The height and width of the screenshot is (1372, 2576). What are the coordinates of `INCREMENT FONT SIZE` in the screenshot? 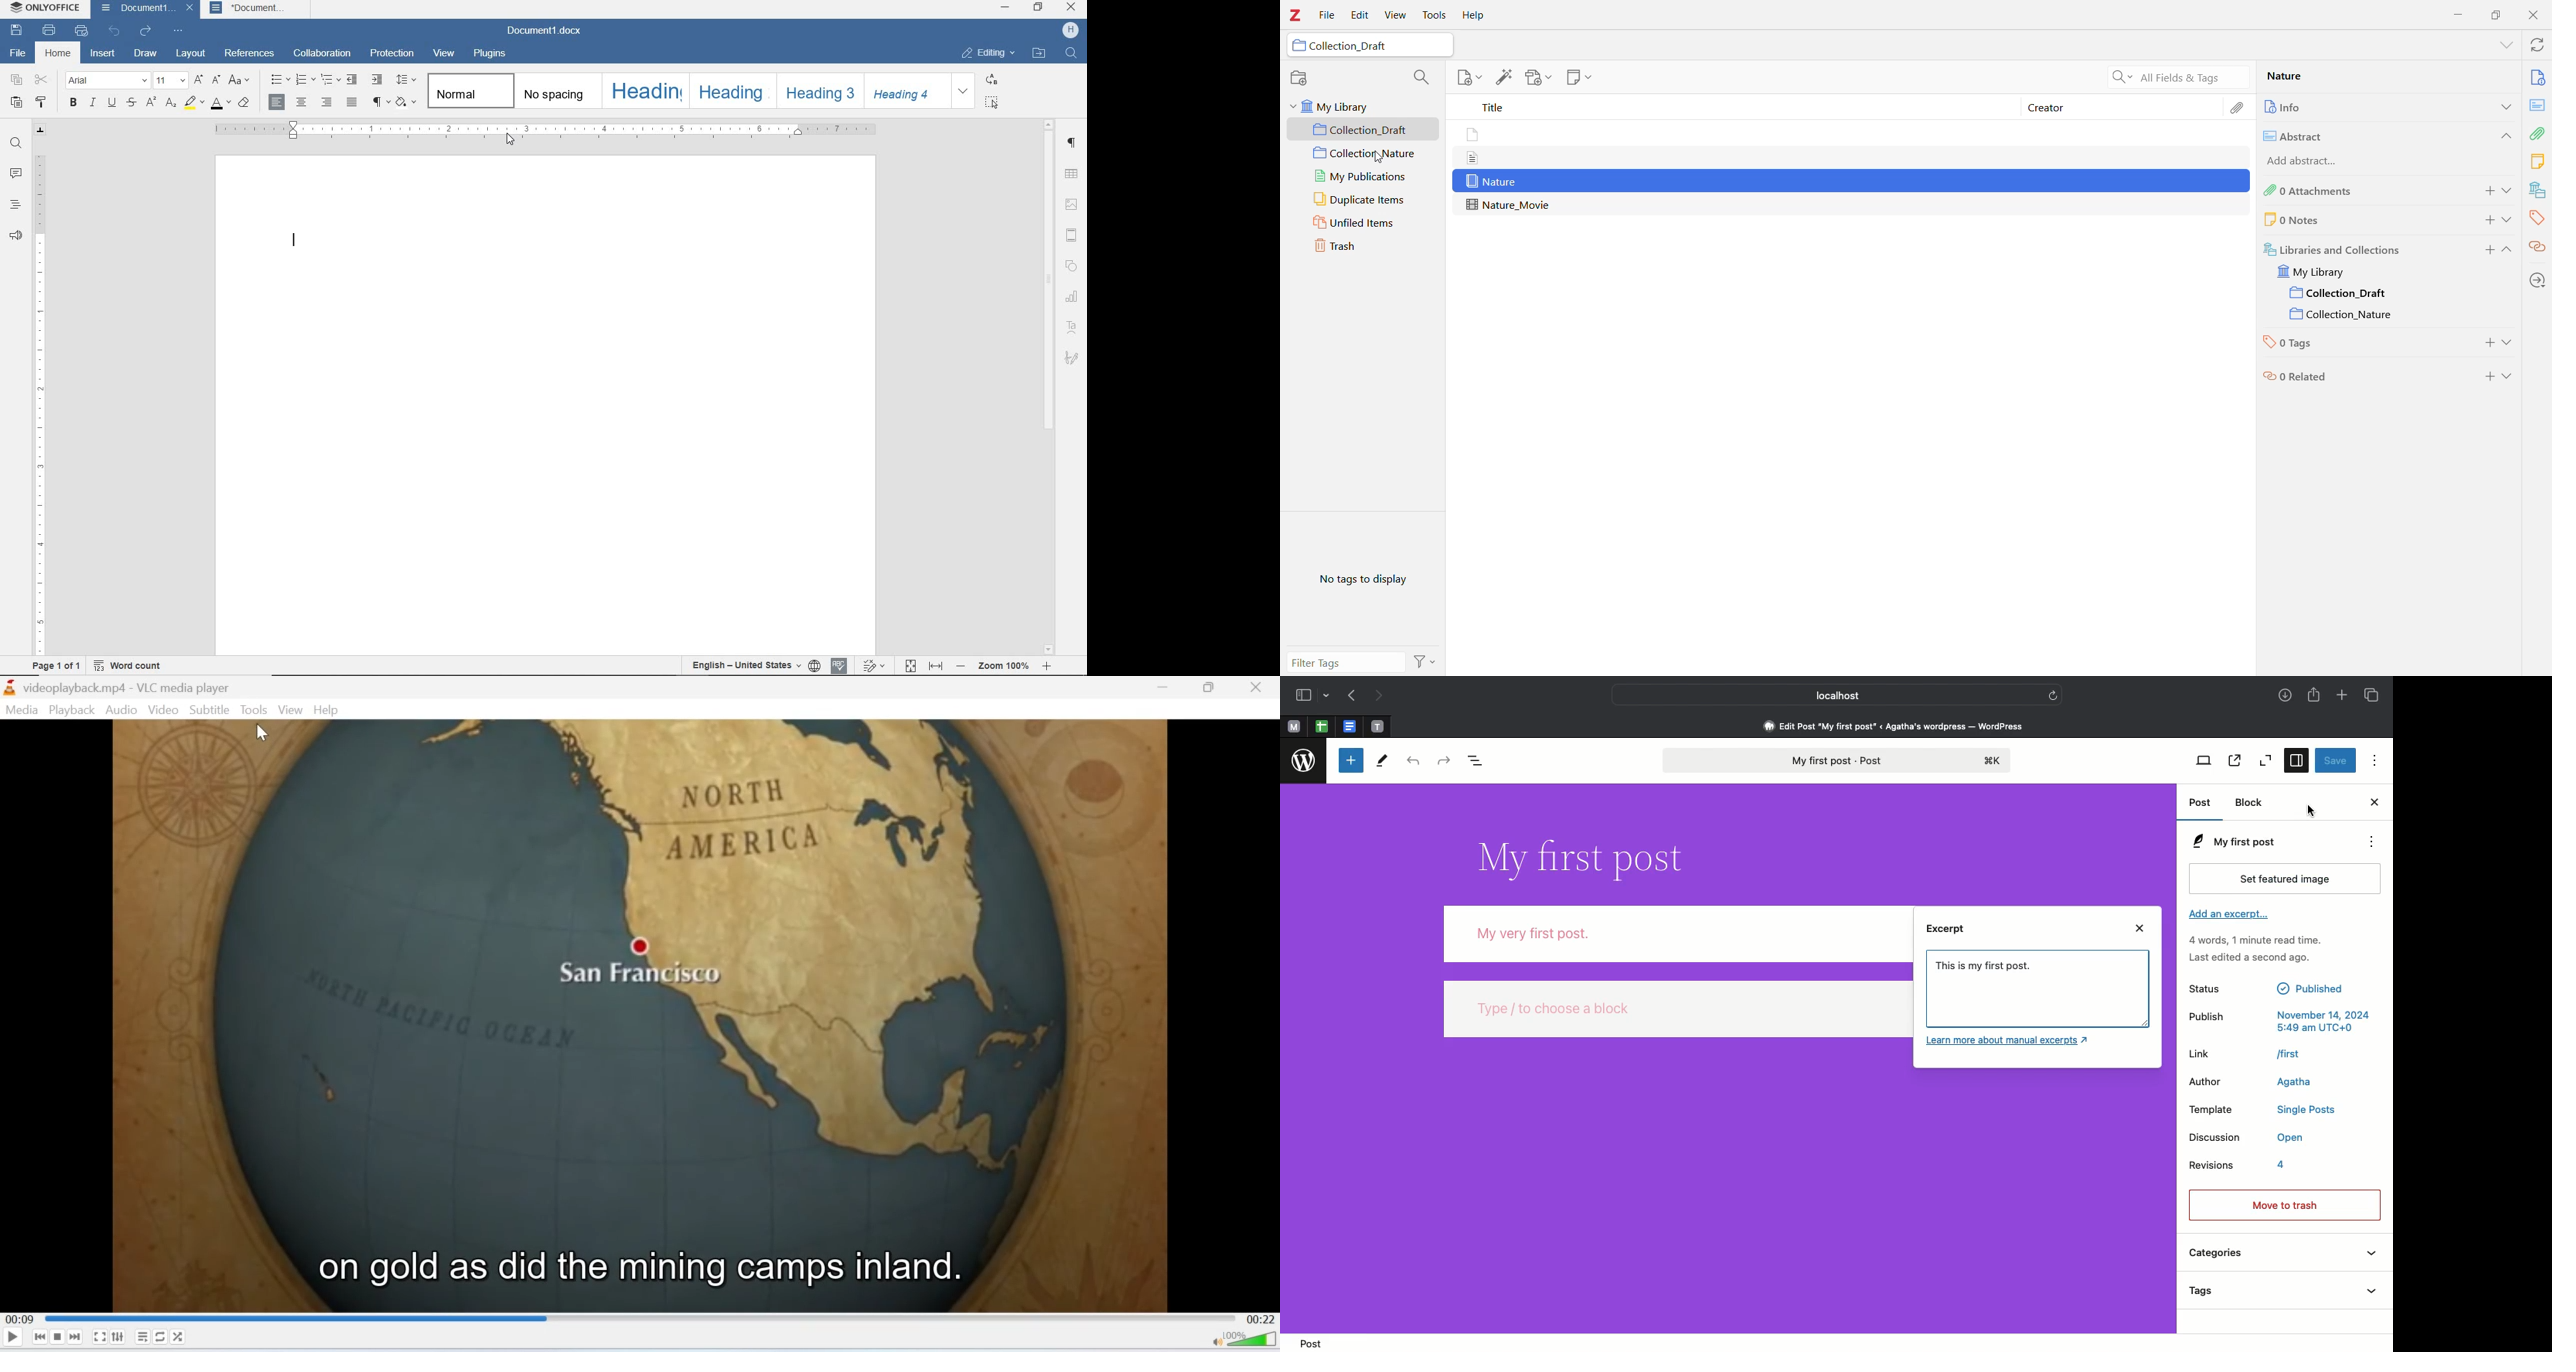 It's located at (199, 81).